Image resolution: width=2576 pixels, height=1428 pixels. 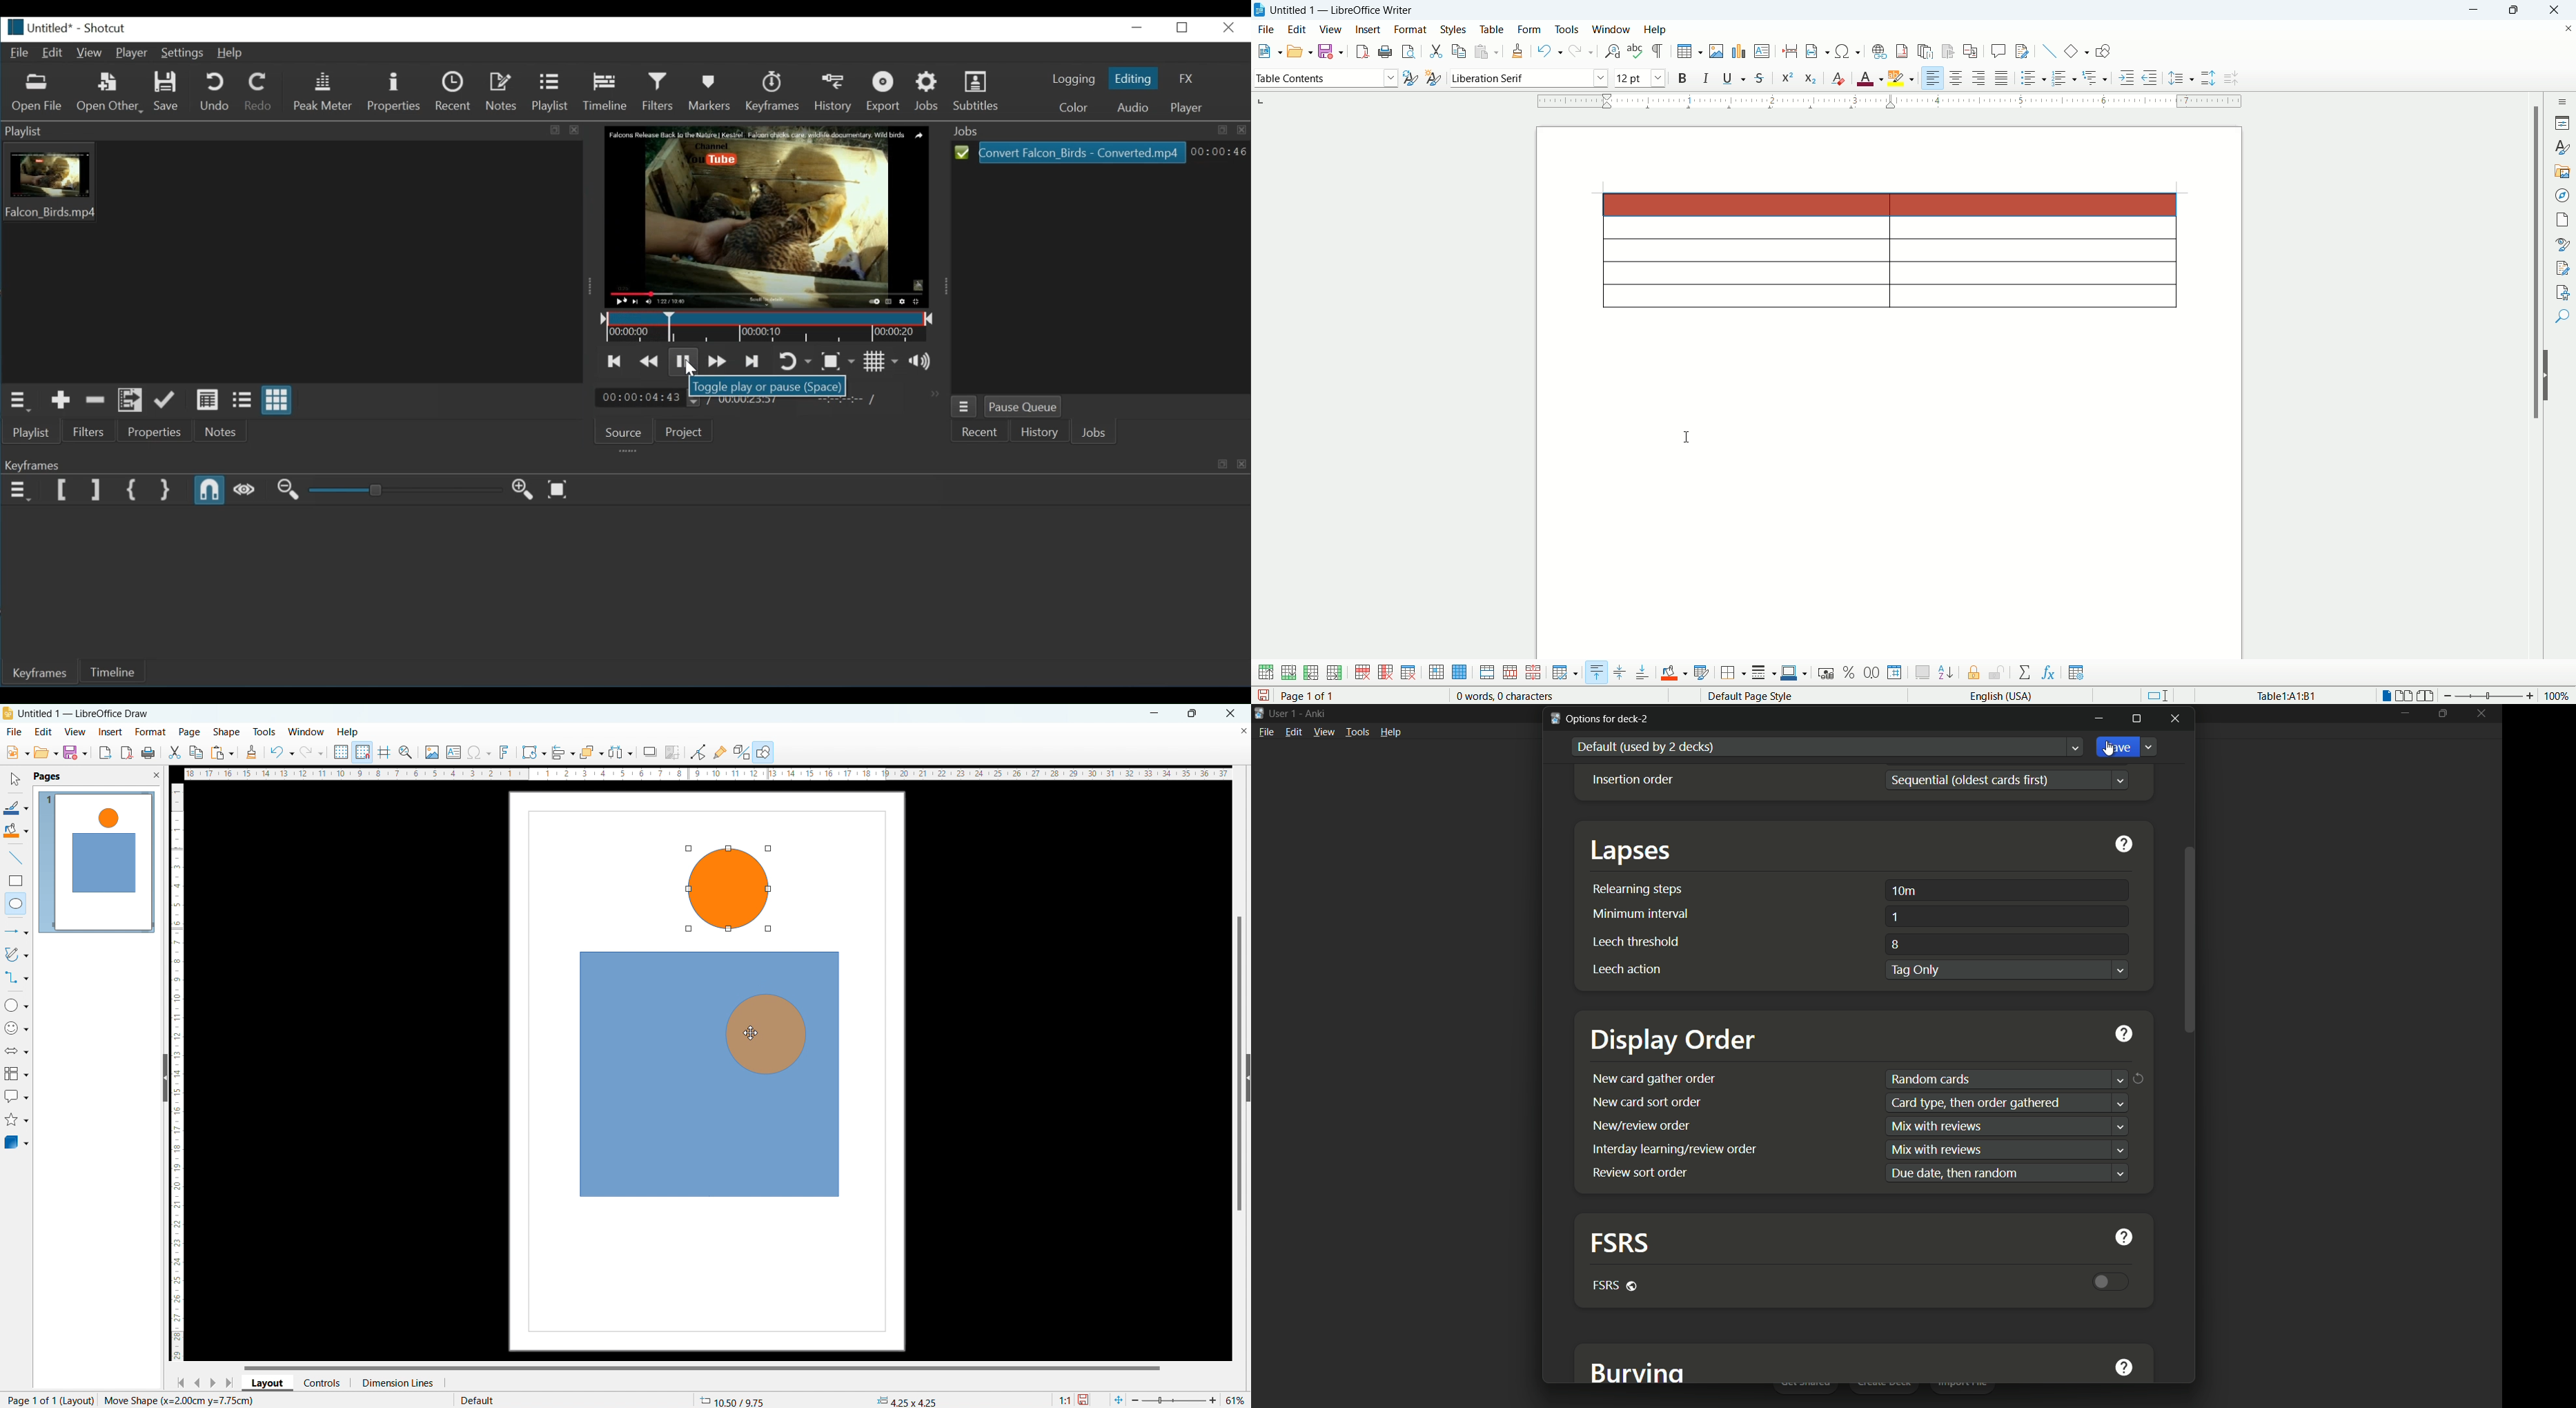 What do you see at coordinates (562, 752) in the screenshot?
I see `align object` at bounding box center [562, 752].